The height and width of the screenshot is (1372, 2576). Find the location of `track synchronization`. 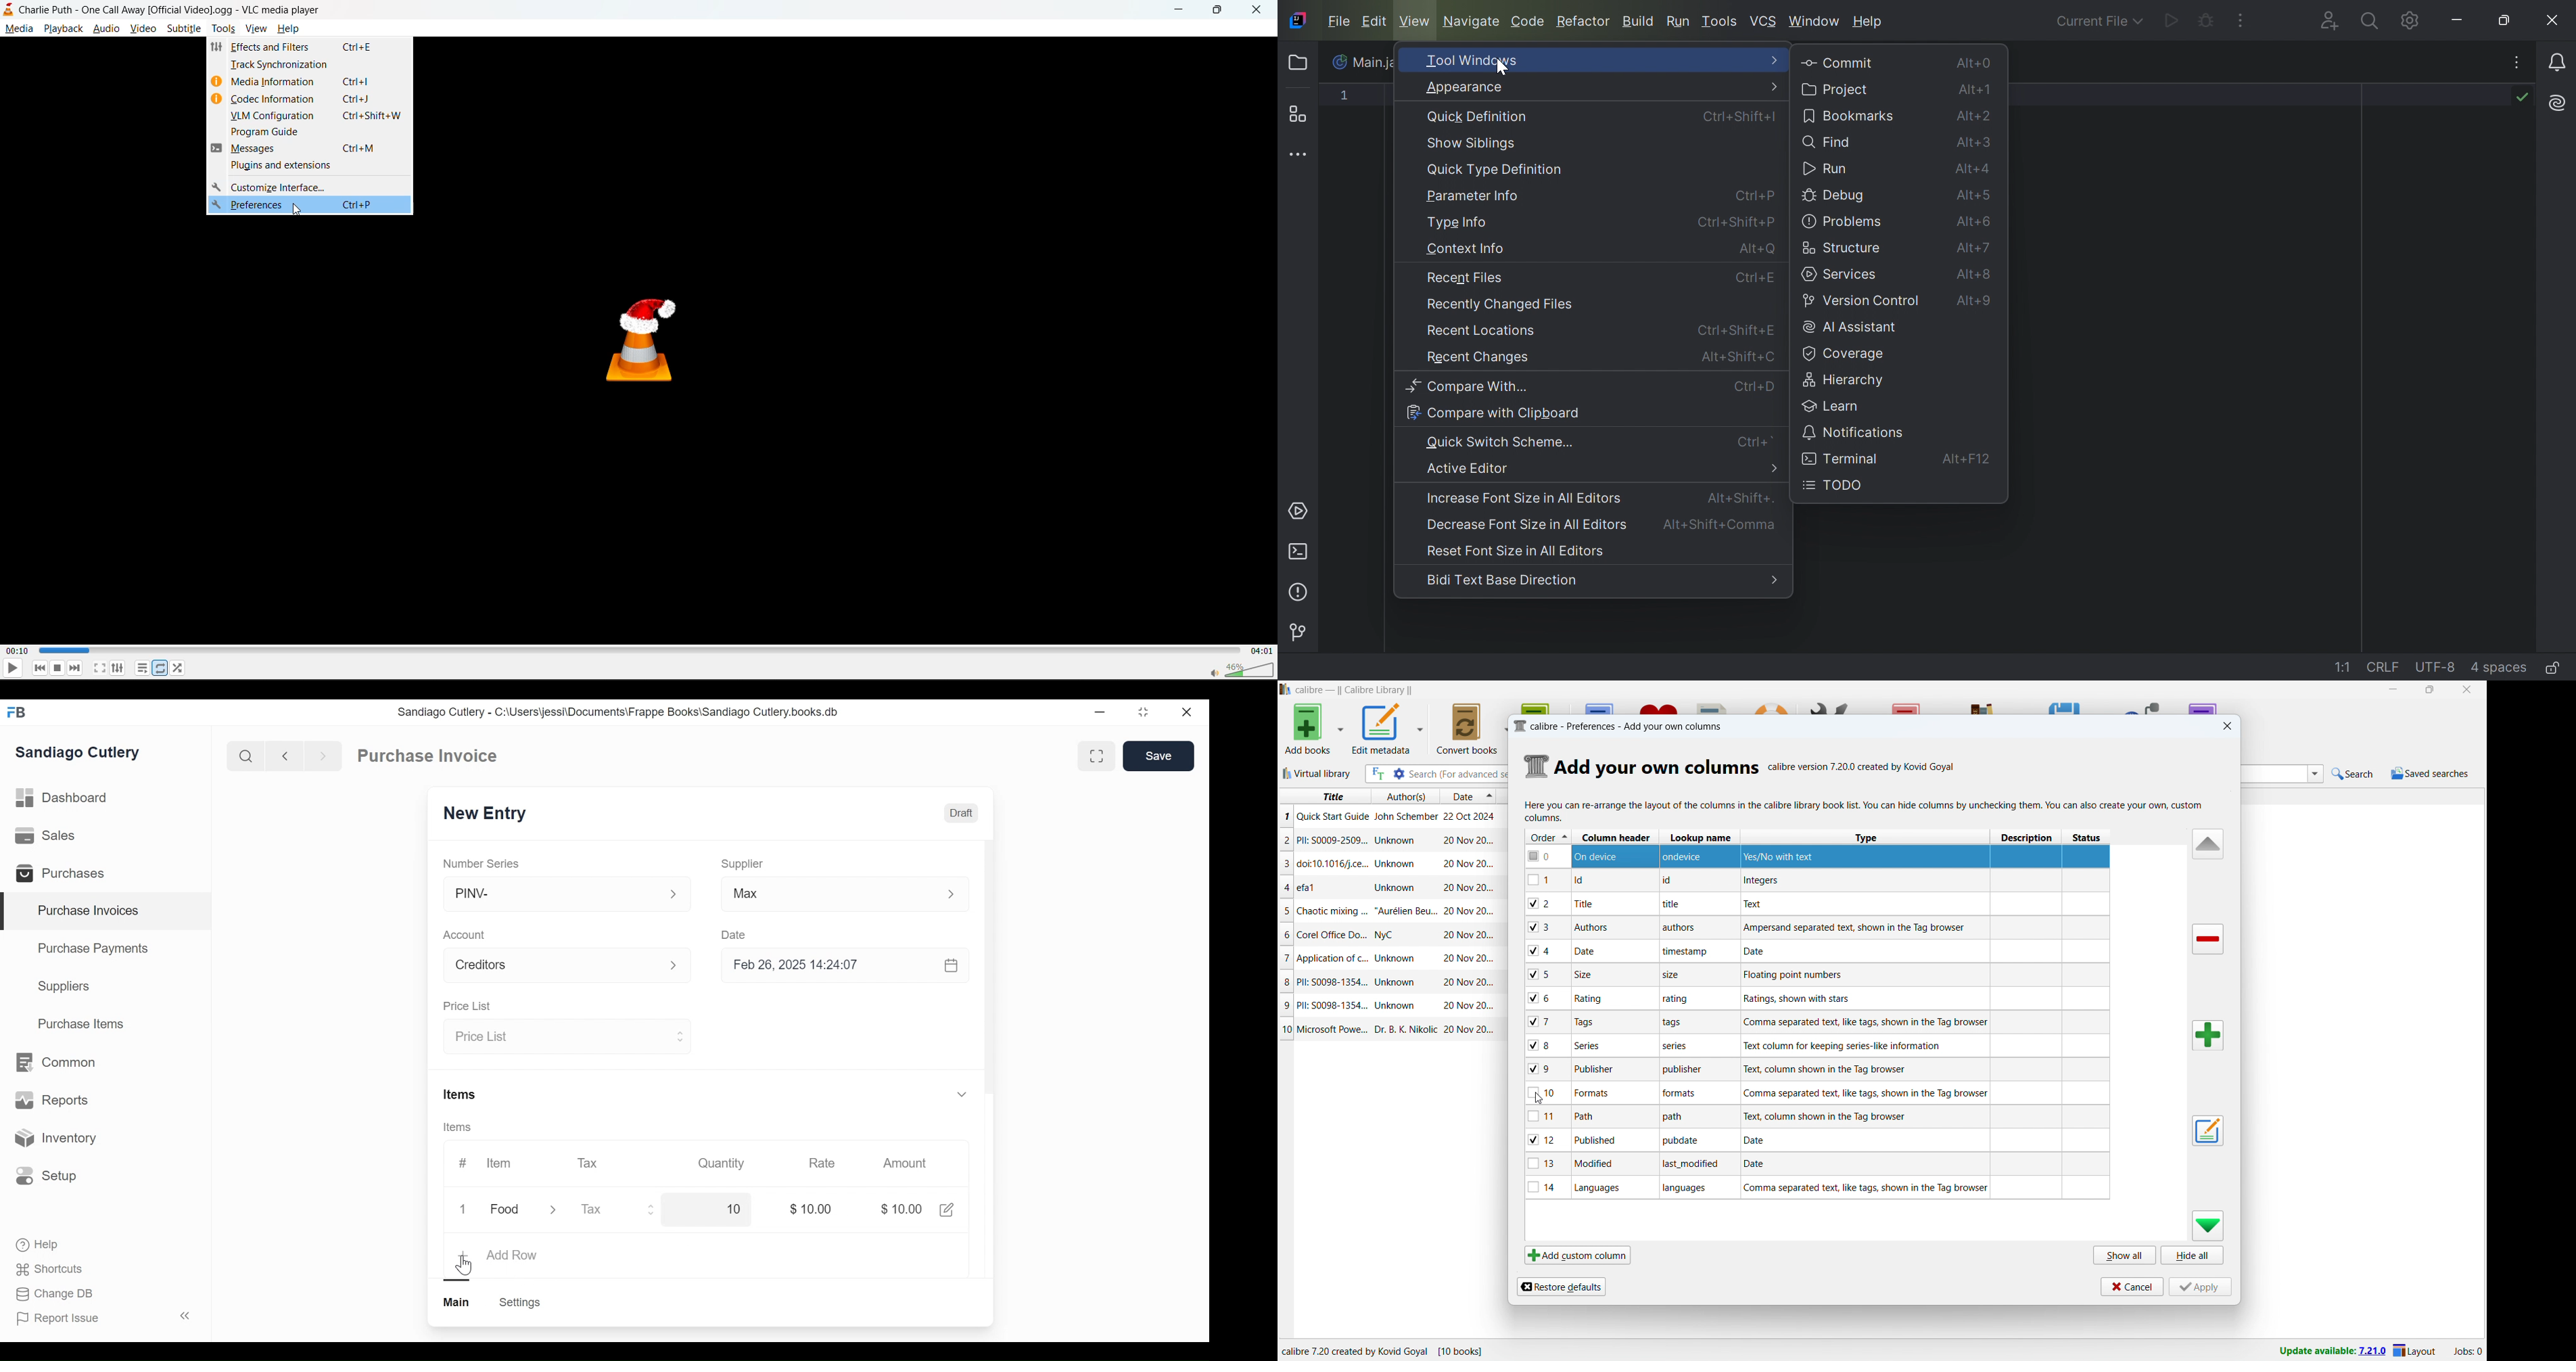

track synchronization is located at coordinates (312, 65).